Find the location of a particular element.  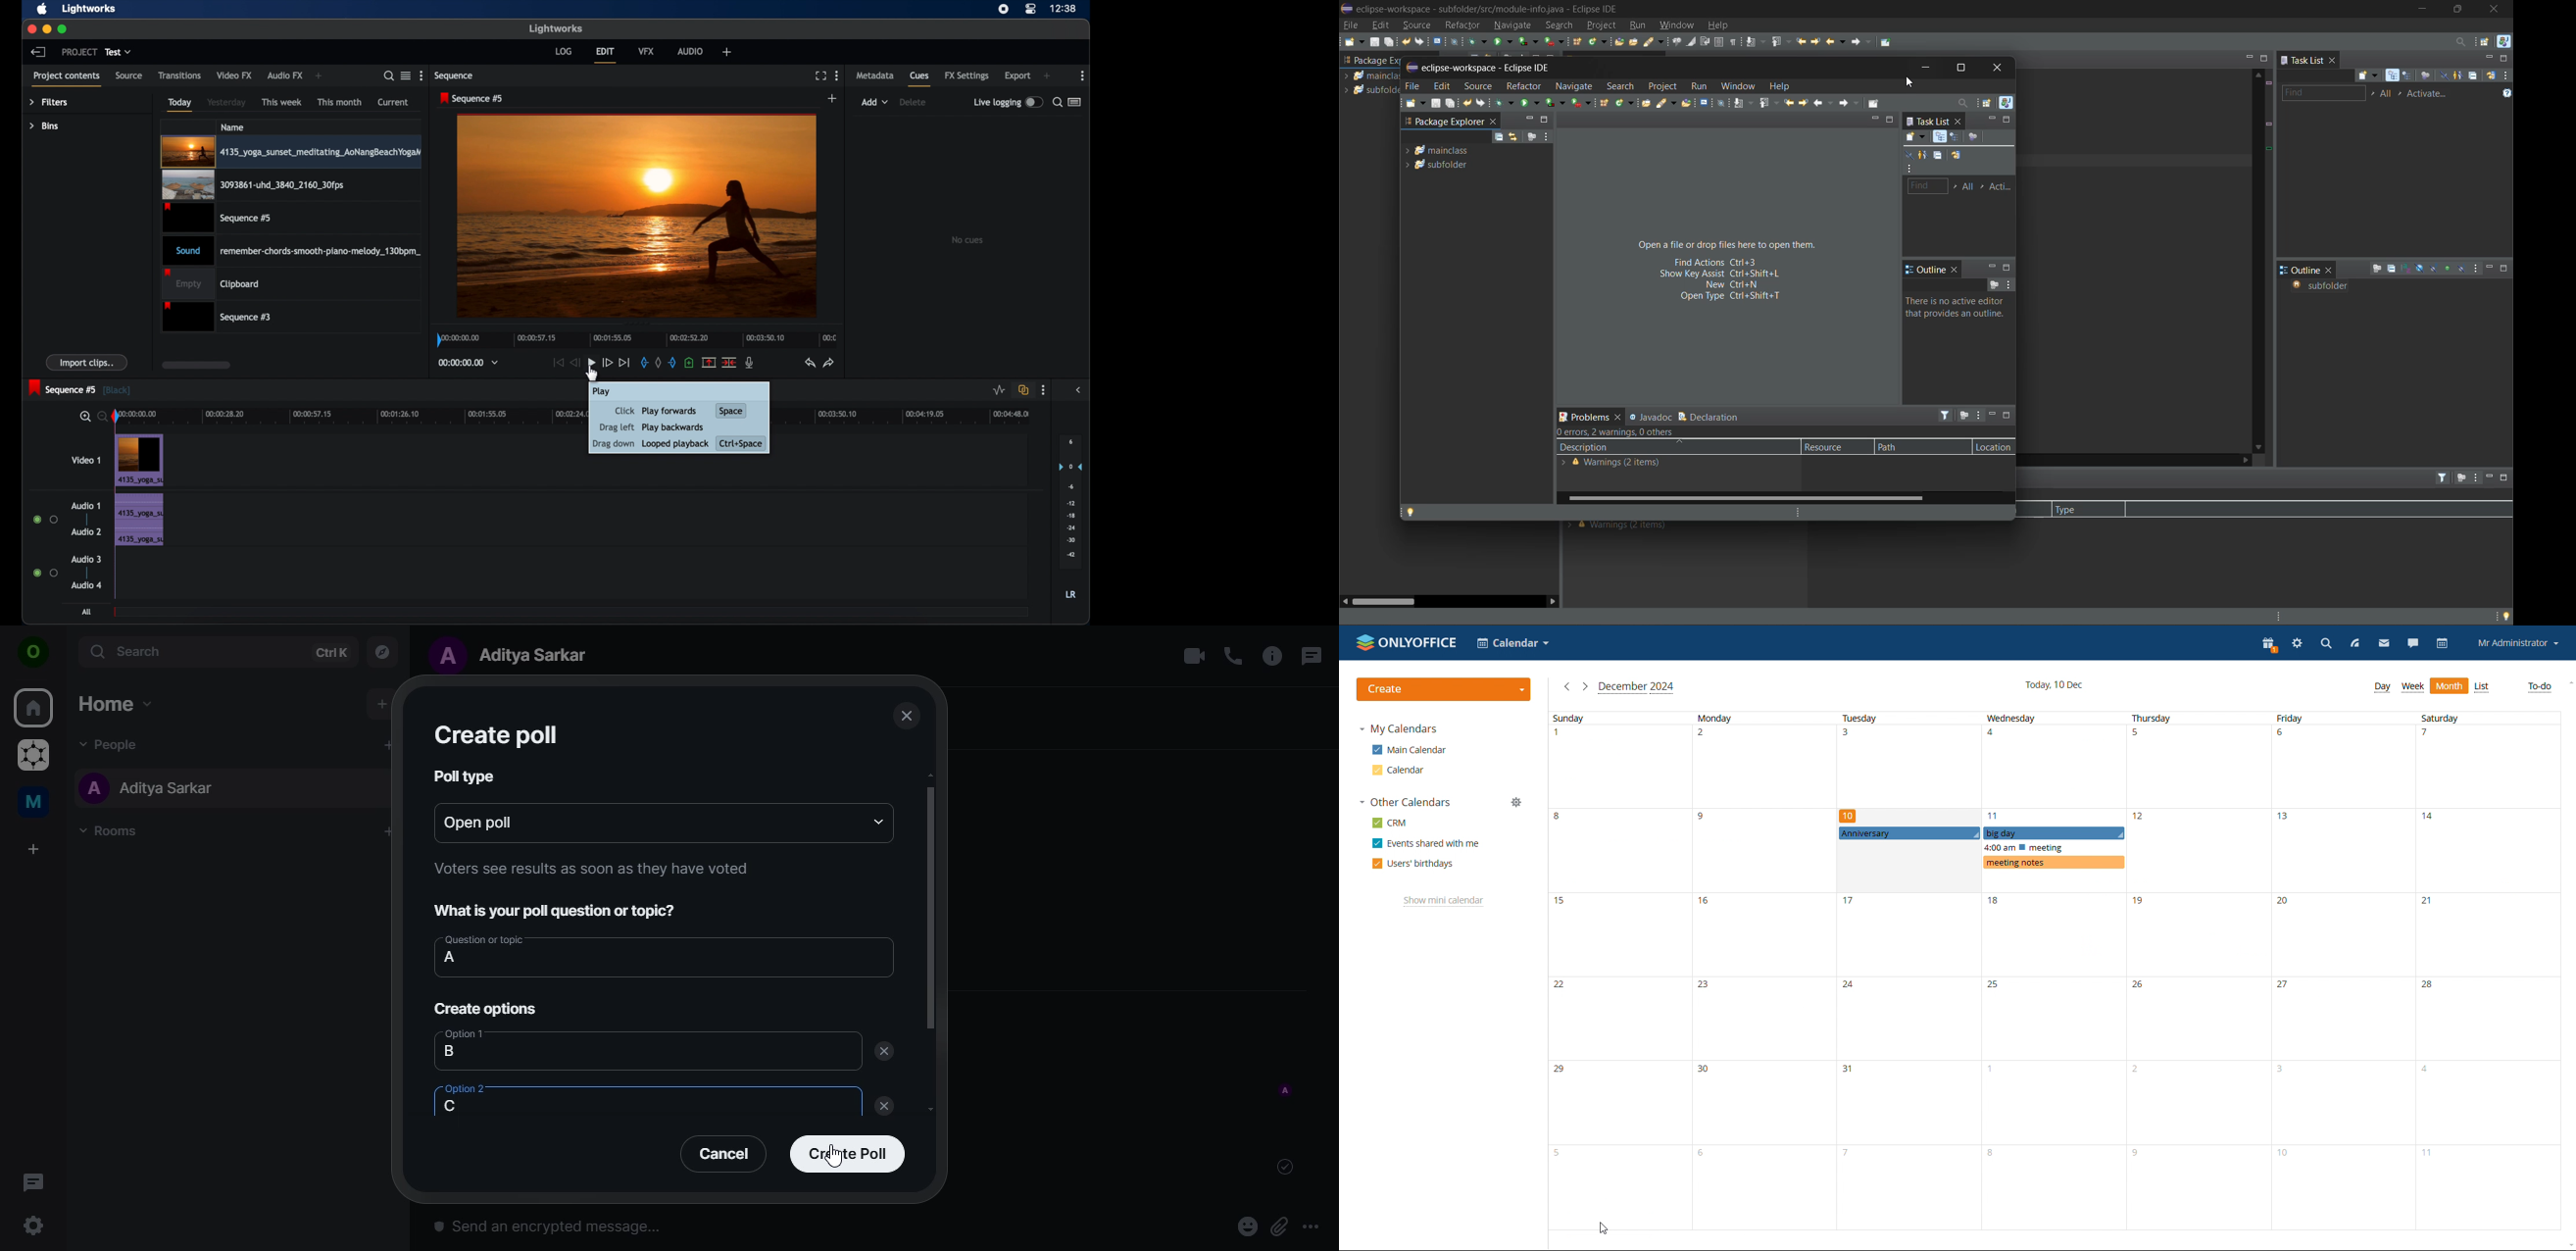

back is located at coordinates (39, 52).